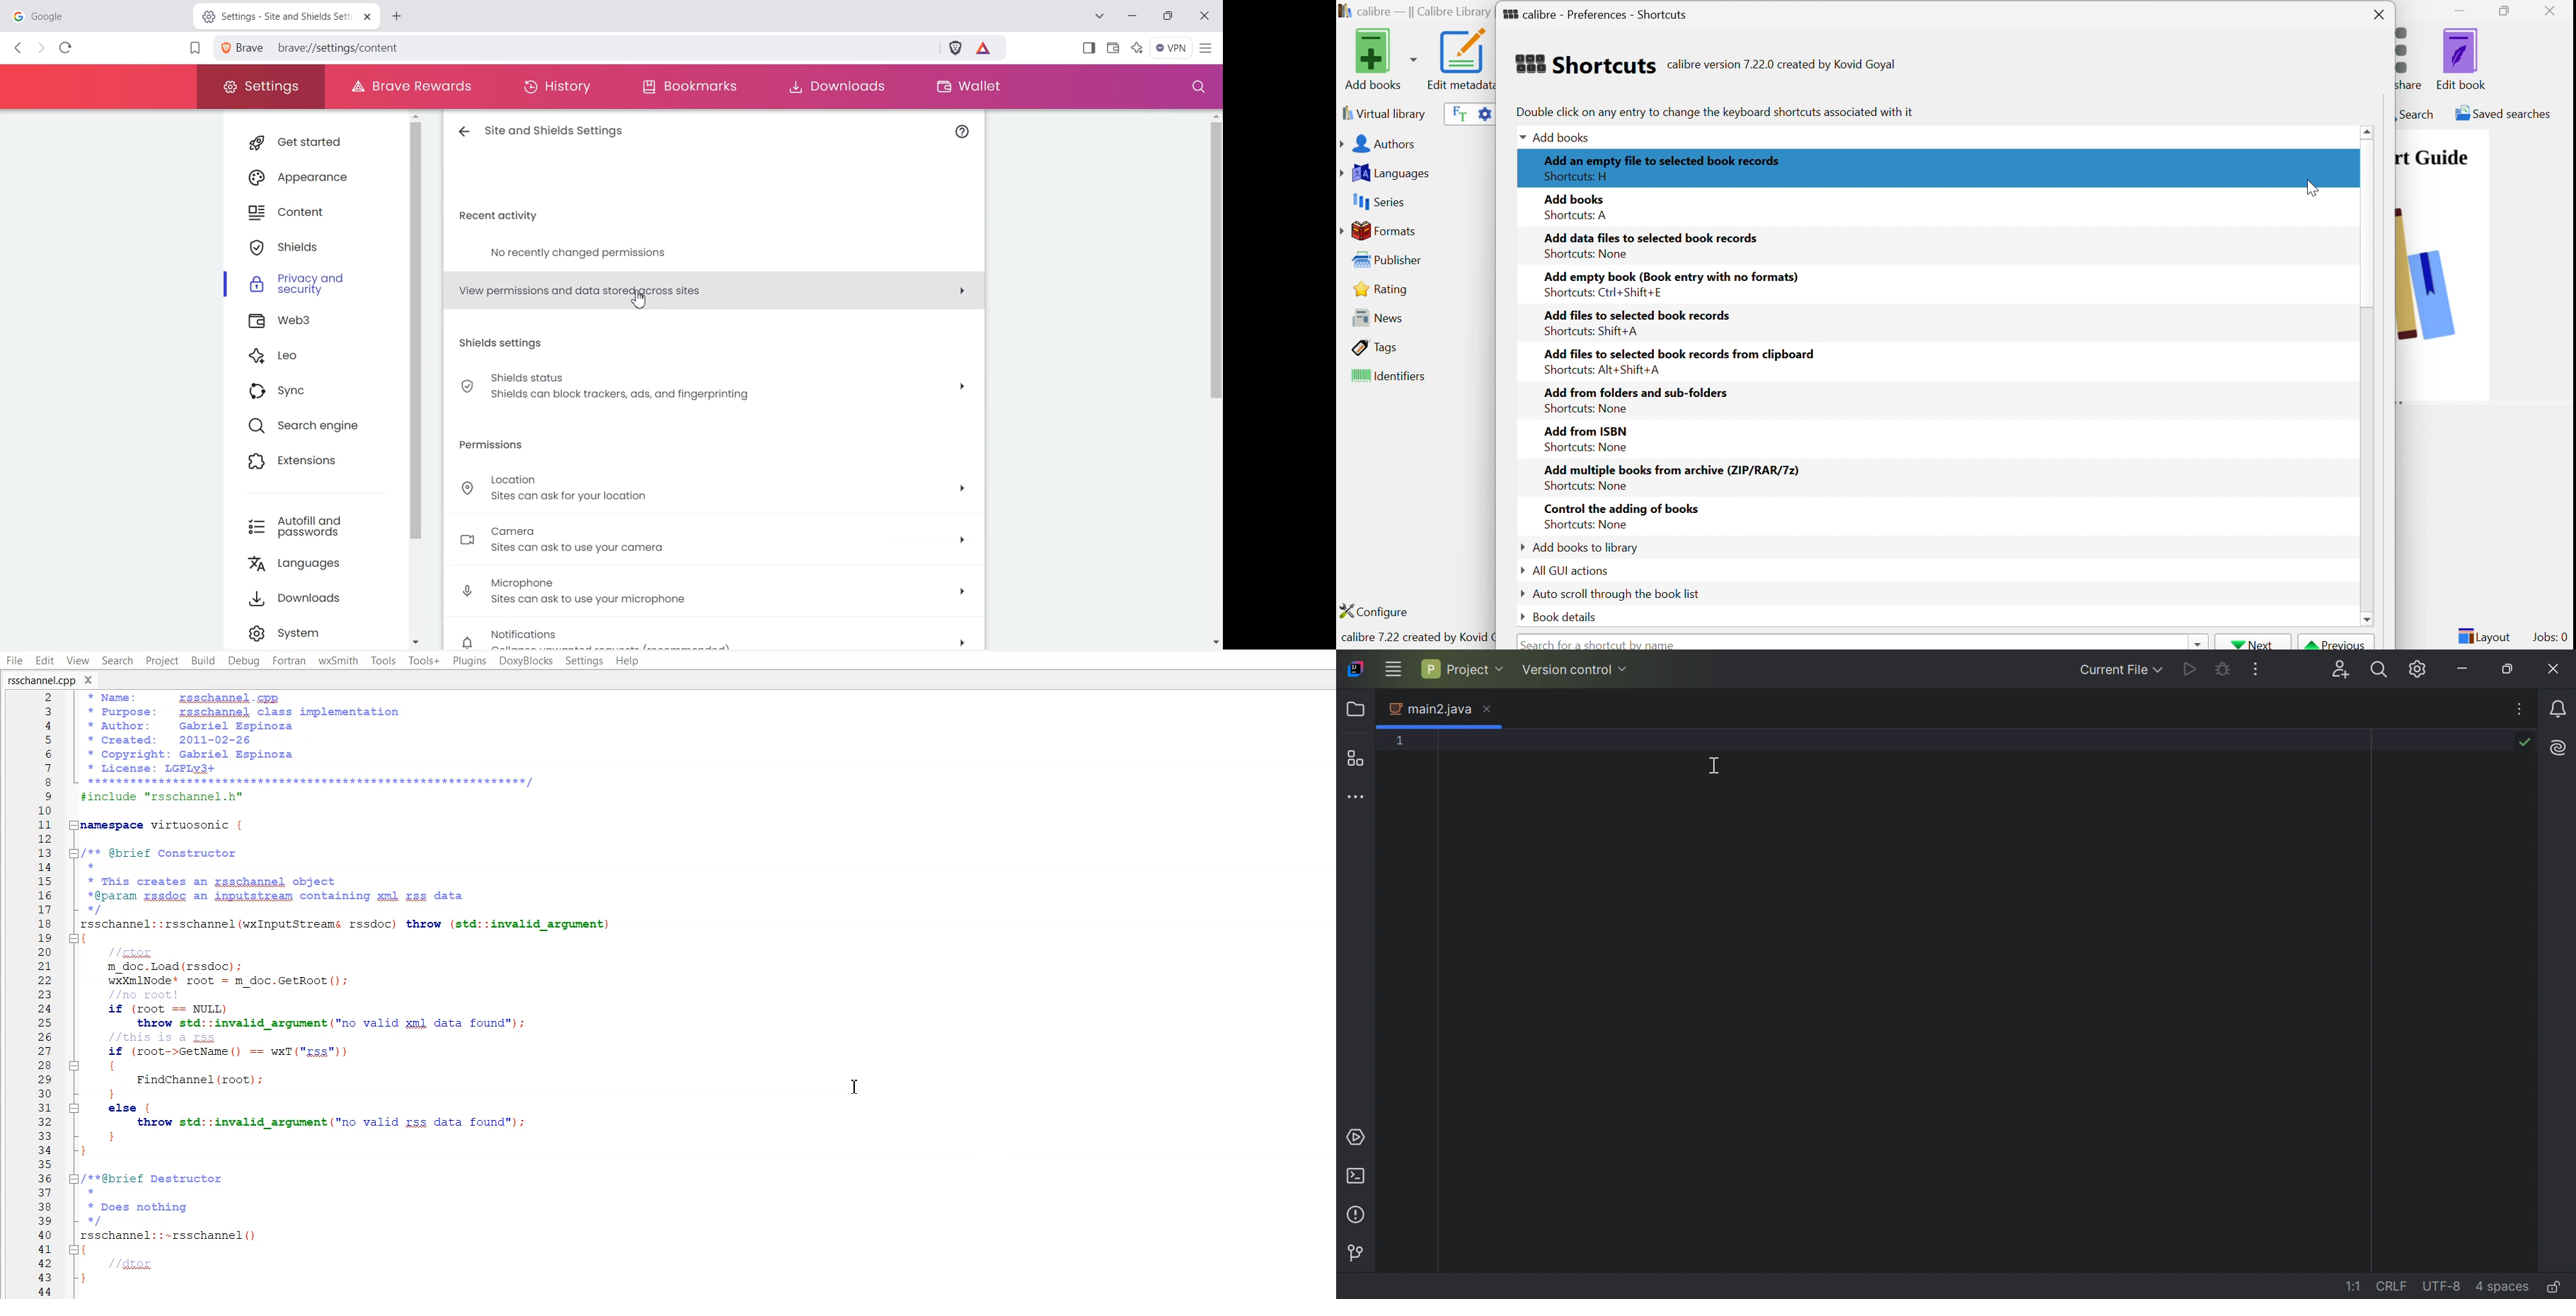 This screenshot has height=1316, width=2576. I want to click on Collapse, so click(74, 1249).